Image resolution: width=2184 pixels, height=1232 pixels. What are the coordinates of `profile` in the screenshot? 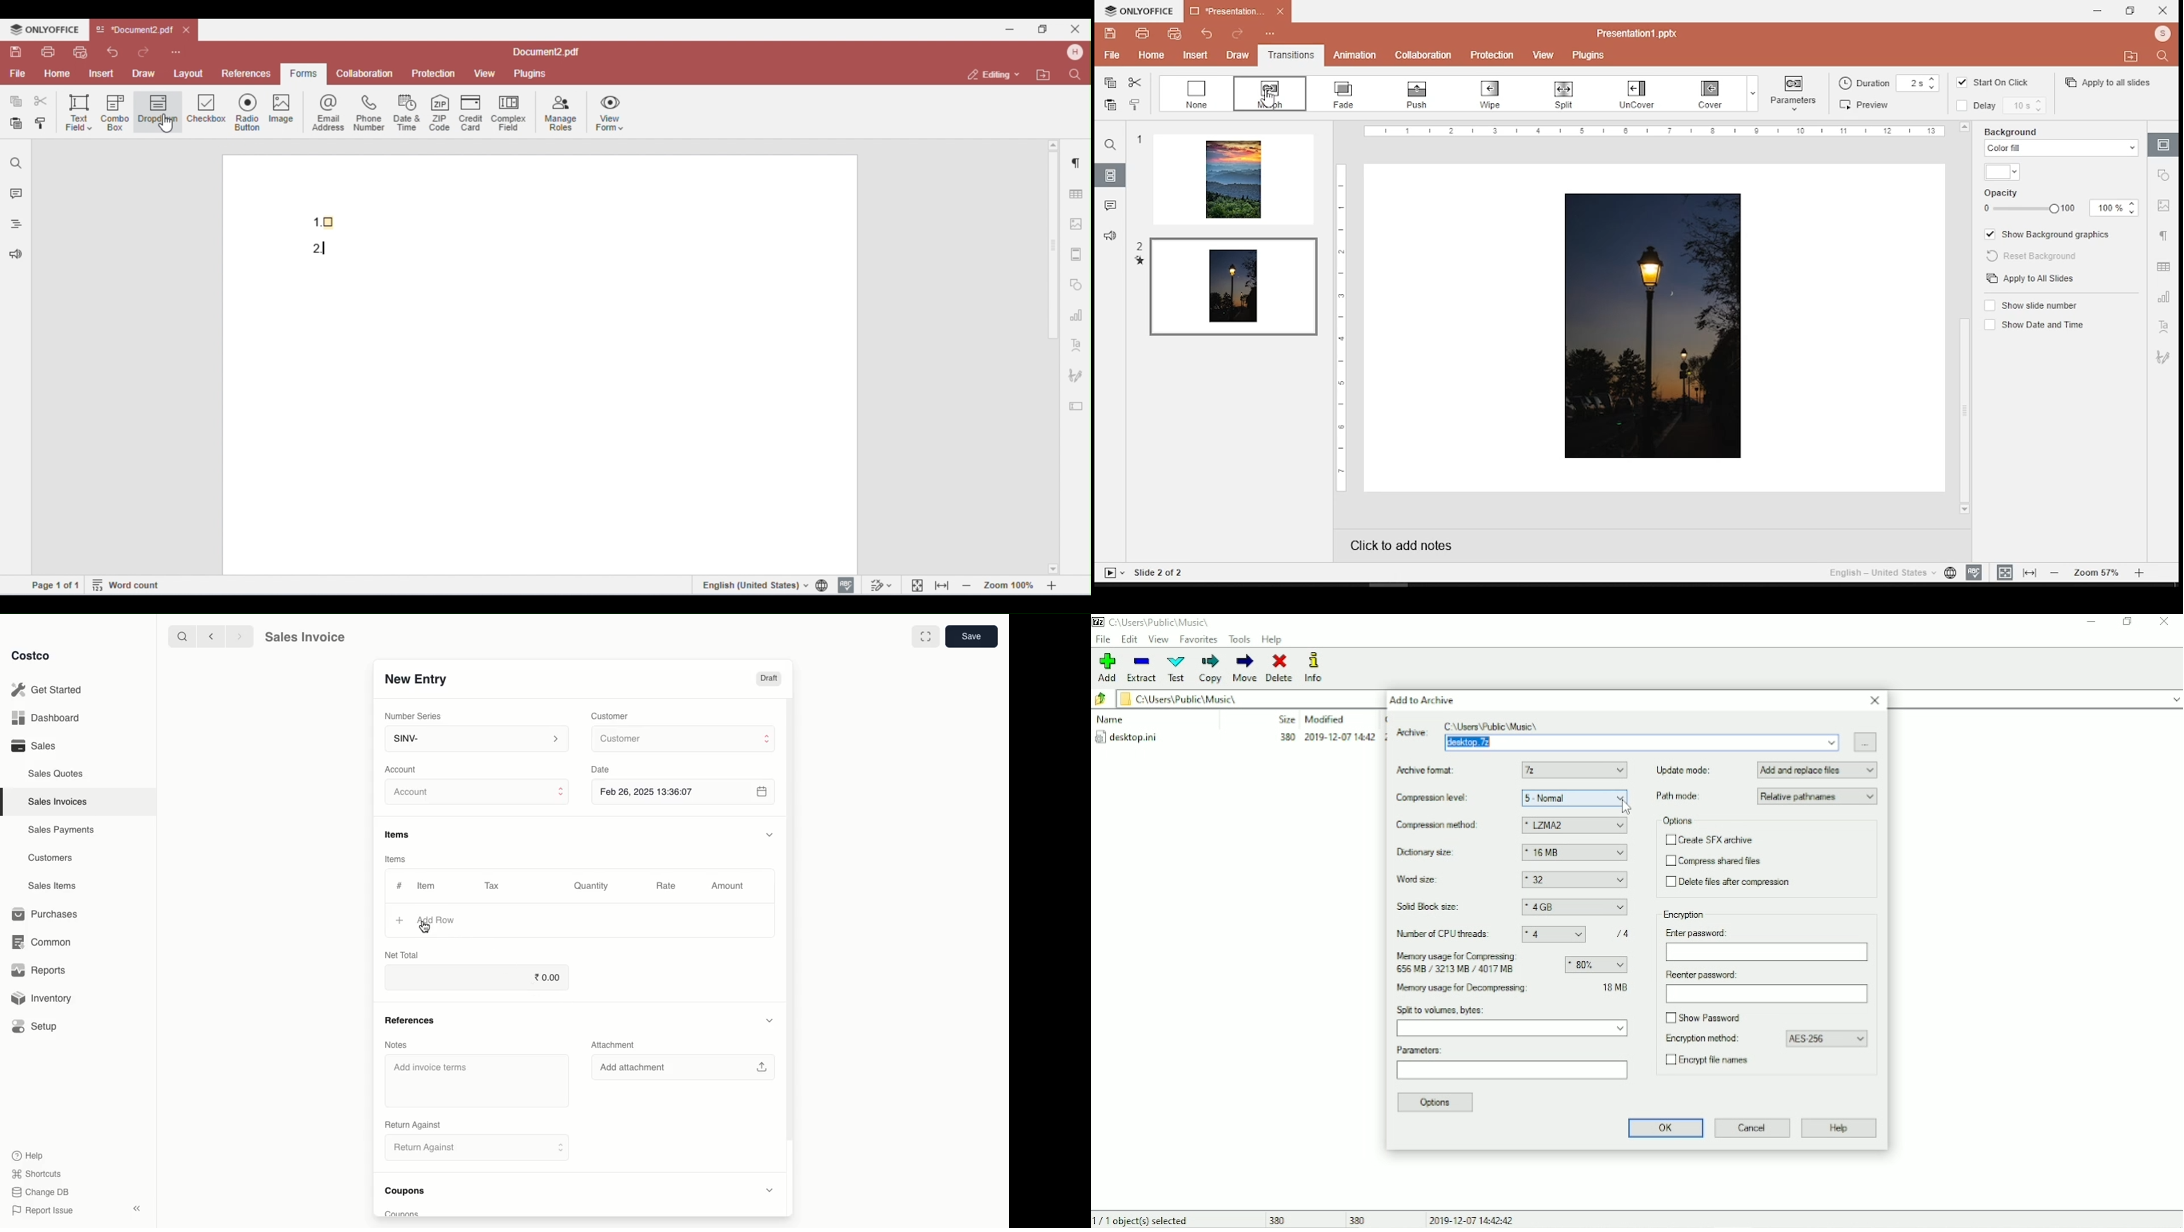 It's located at (2160, 34).